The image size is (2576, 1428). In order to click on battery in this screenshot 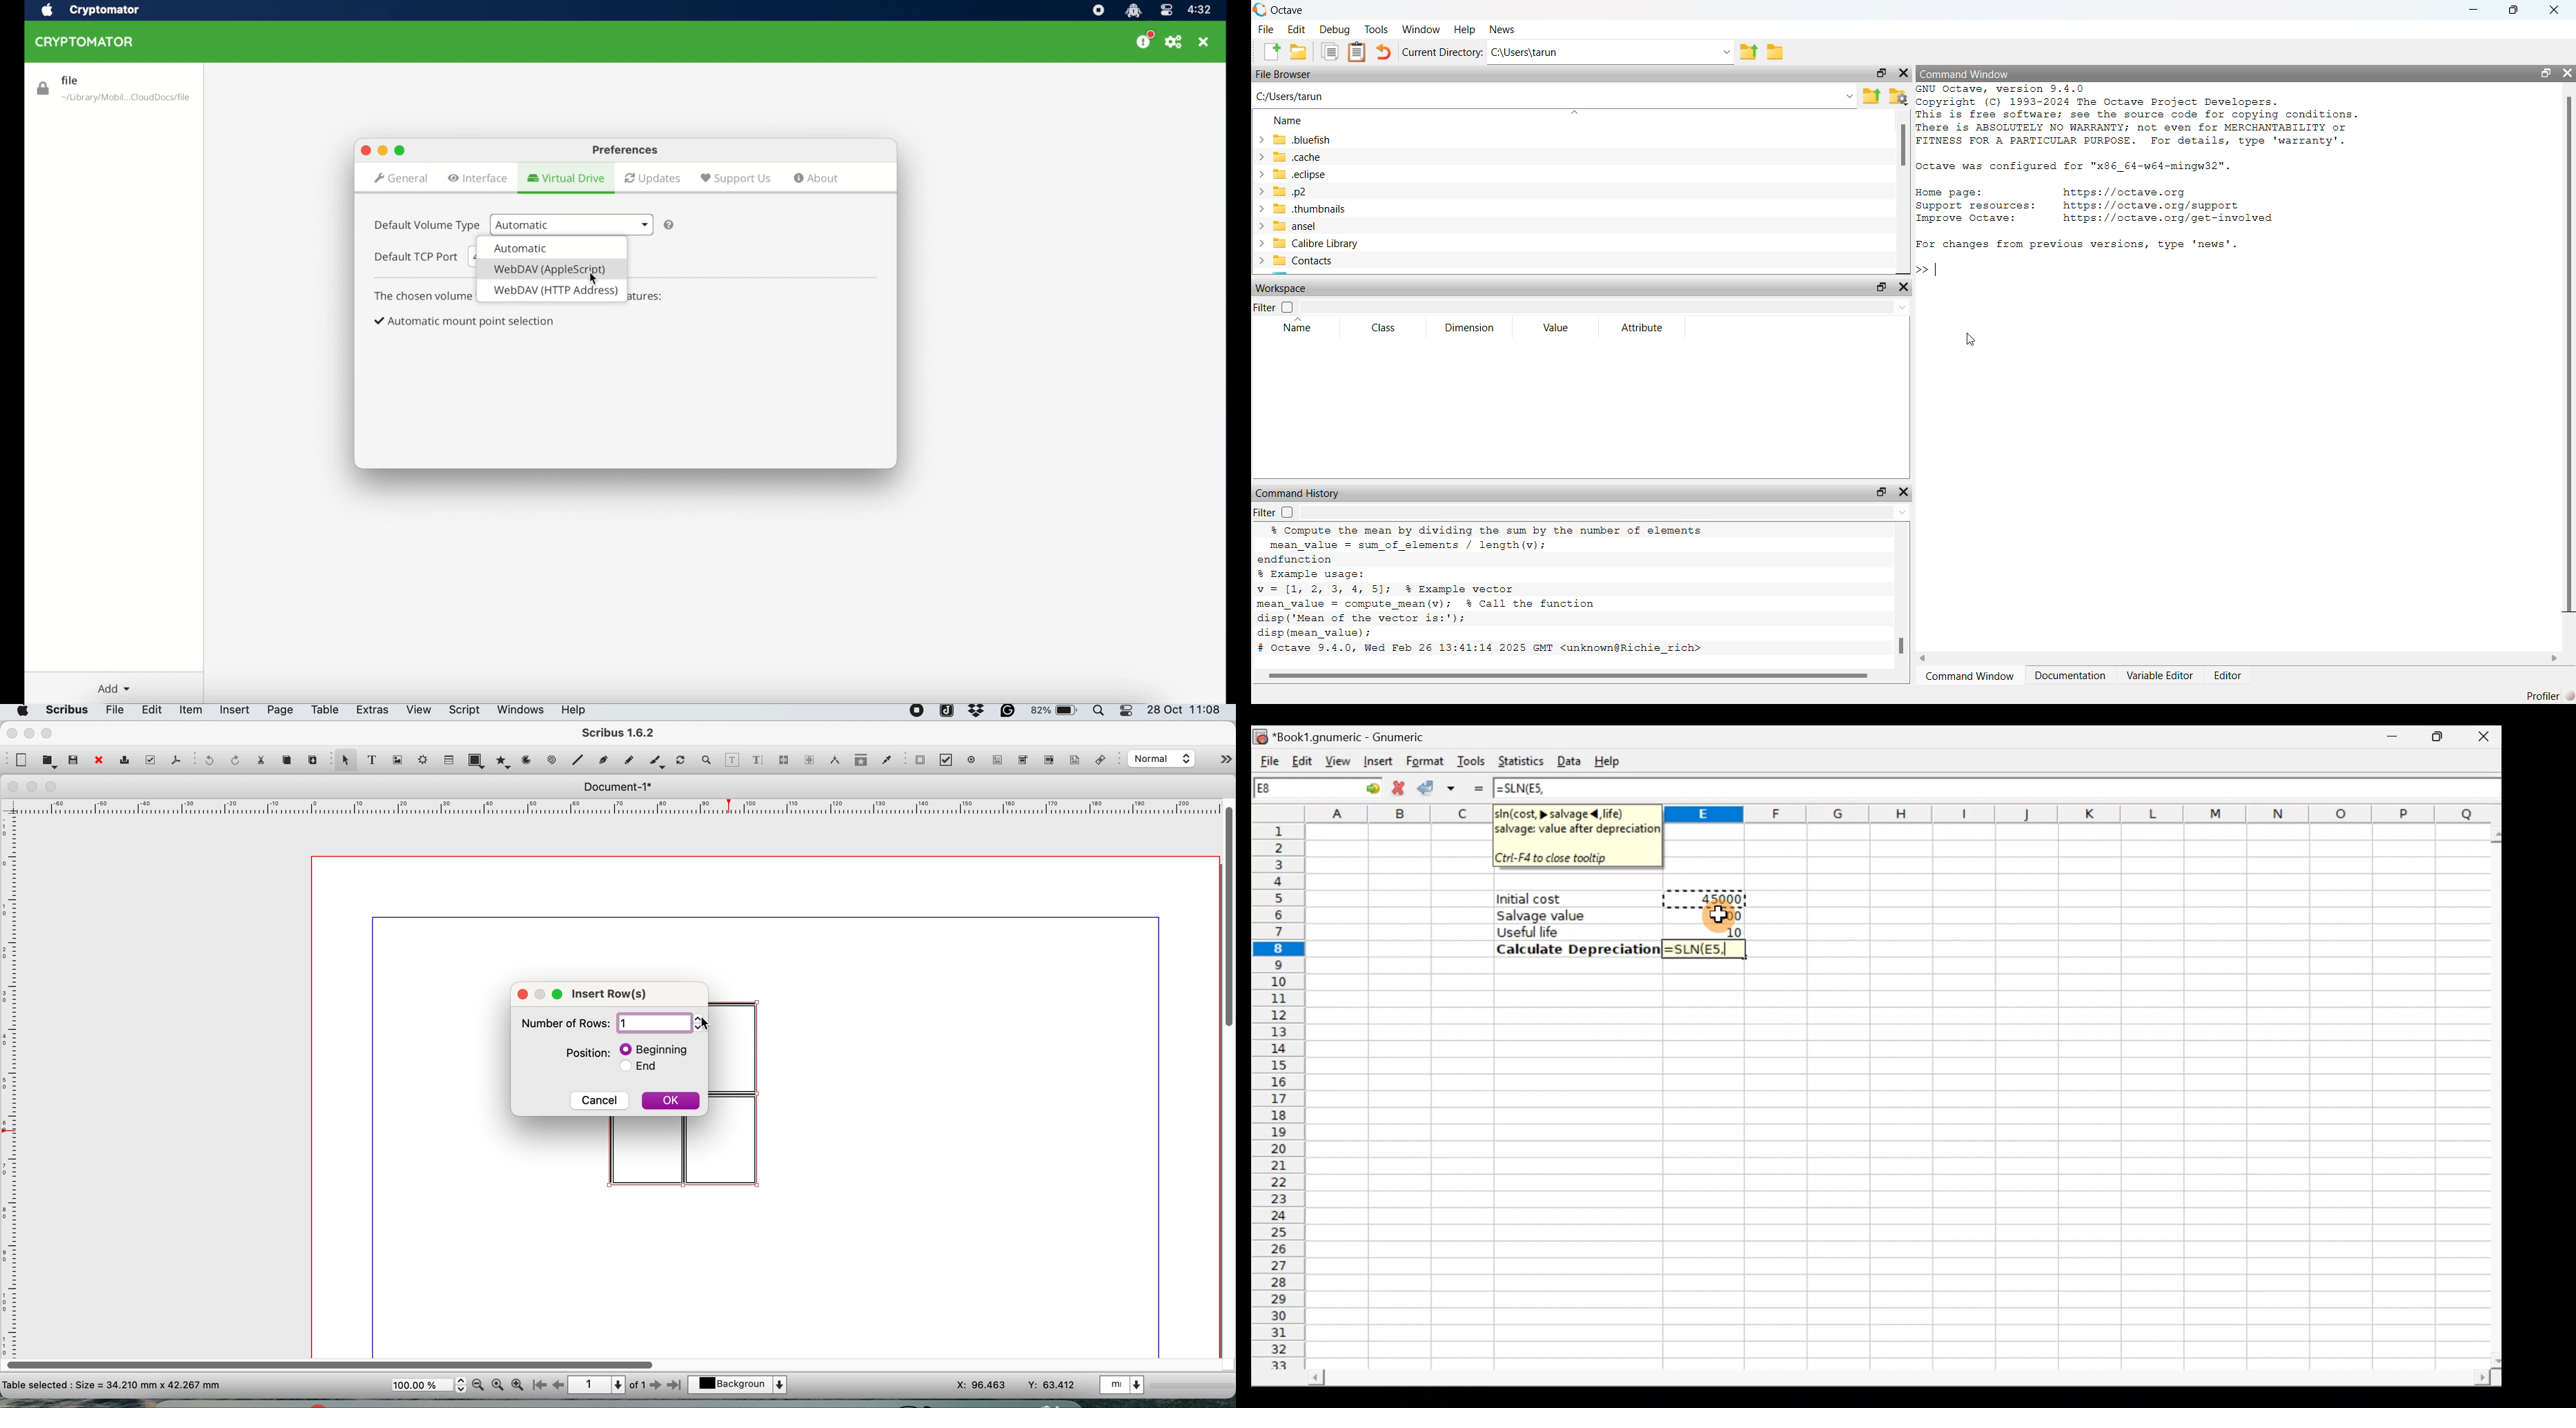, I will do `click(1053, 713)`.